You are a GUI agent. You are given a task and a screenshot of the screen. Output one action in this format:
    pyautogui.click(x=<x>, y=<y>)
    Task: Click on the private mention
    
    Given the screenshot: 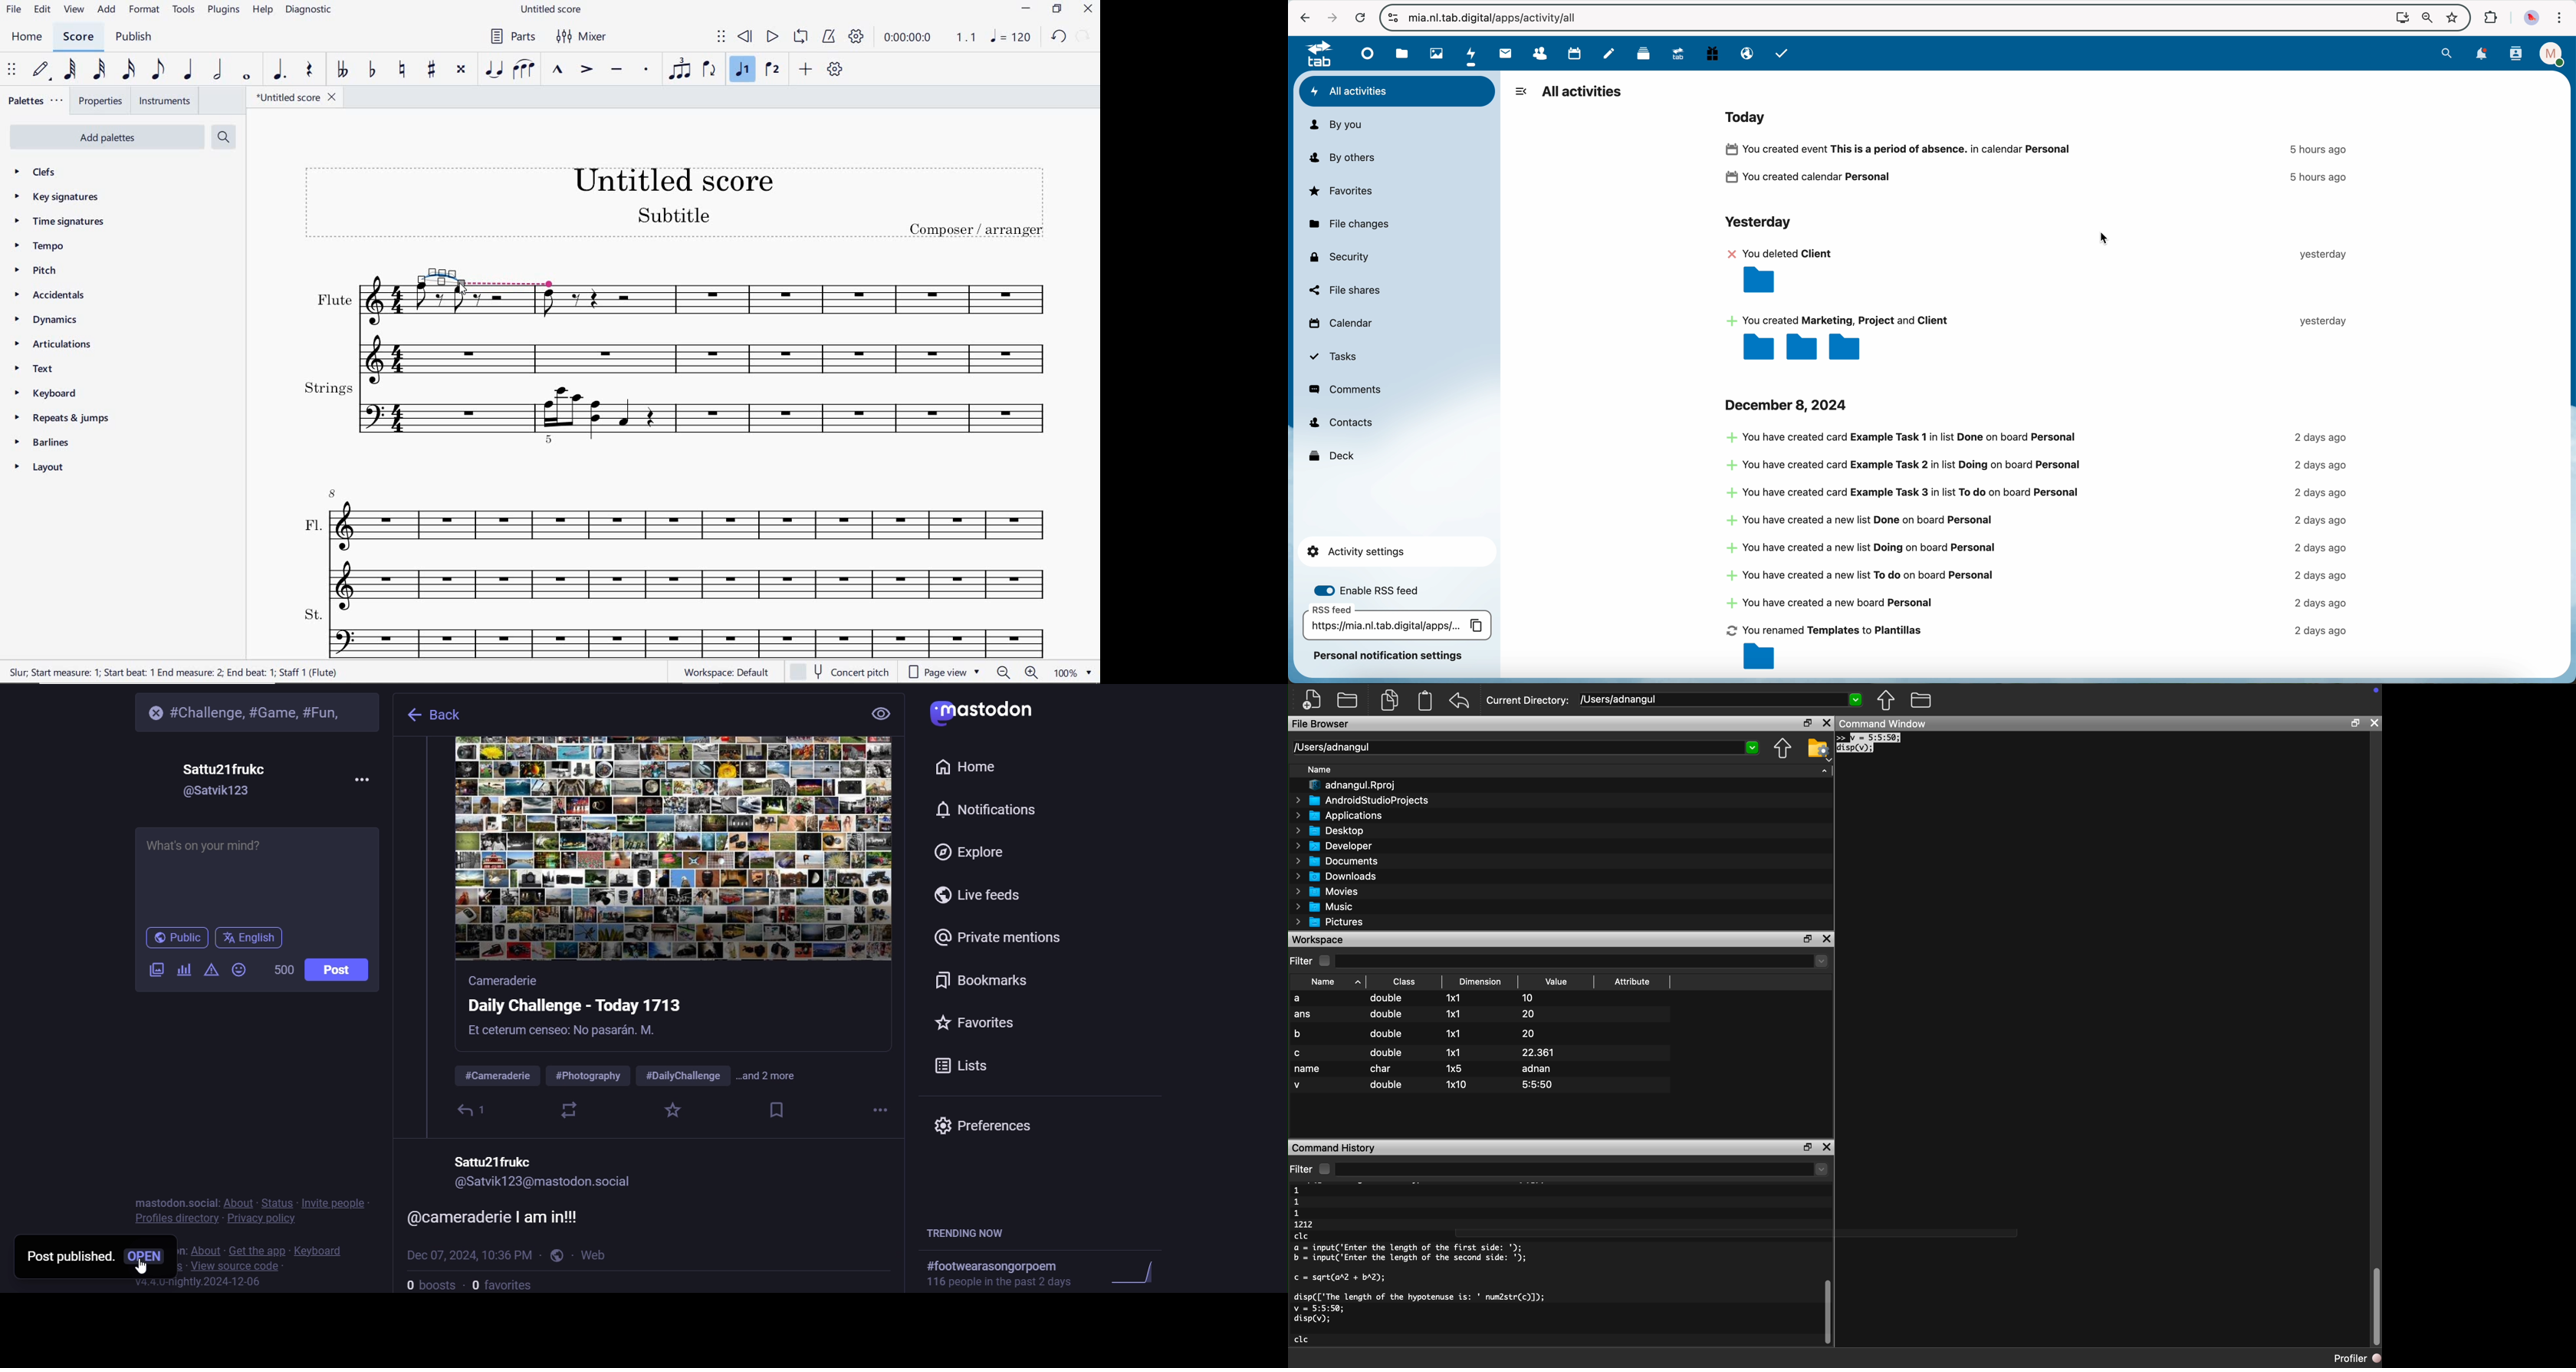 What is the action you would take?
    pyautogui.click(x=998, y=938)
    